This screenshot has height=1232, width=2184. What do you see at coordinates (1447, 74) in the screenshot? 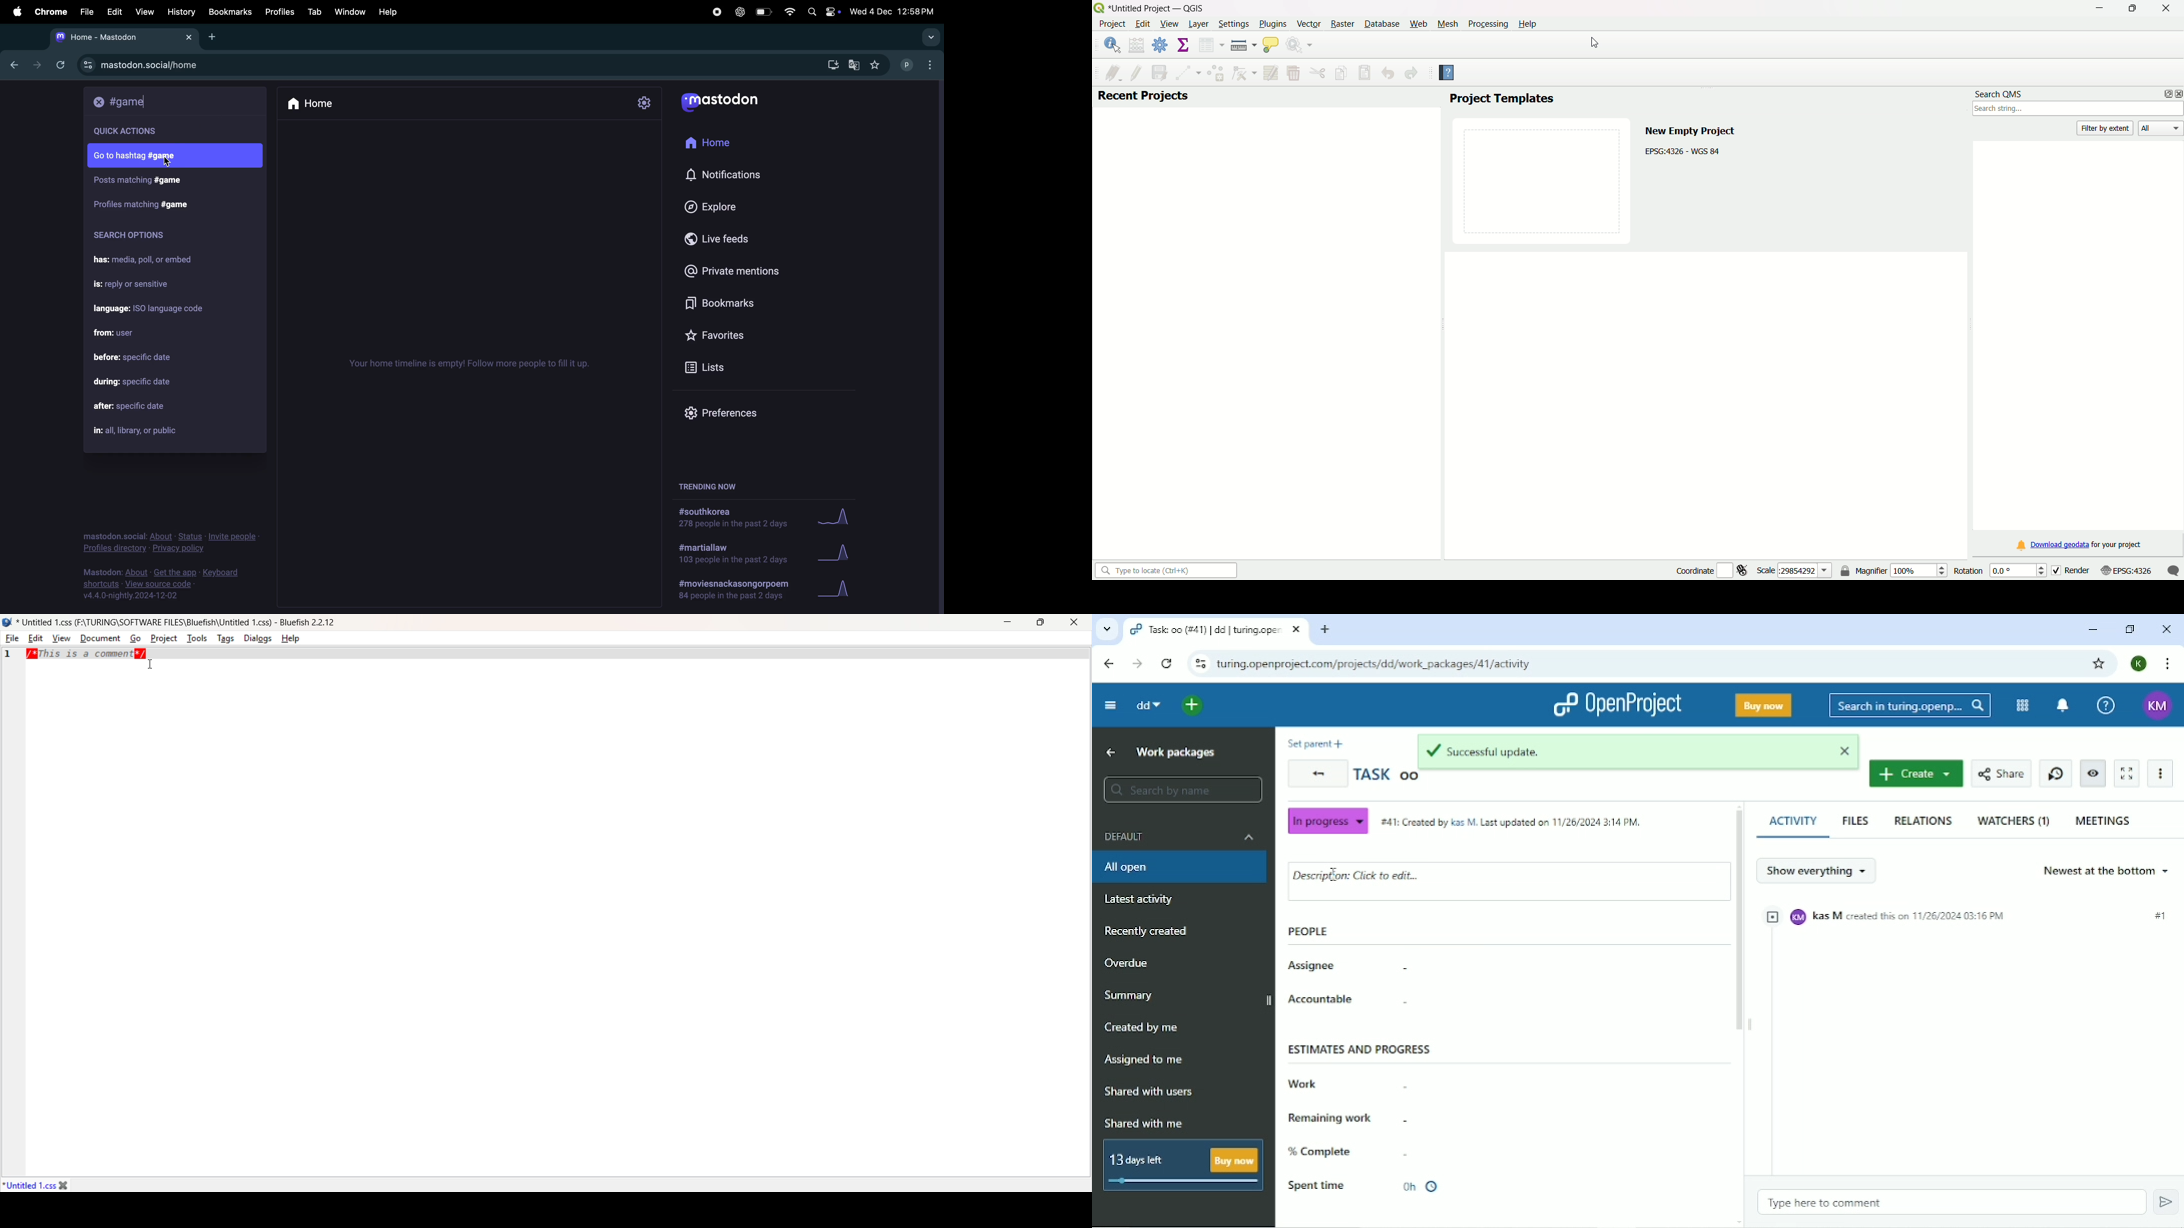
I see `help contents` at bounding box center [1447, 74].